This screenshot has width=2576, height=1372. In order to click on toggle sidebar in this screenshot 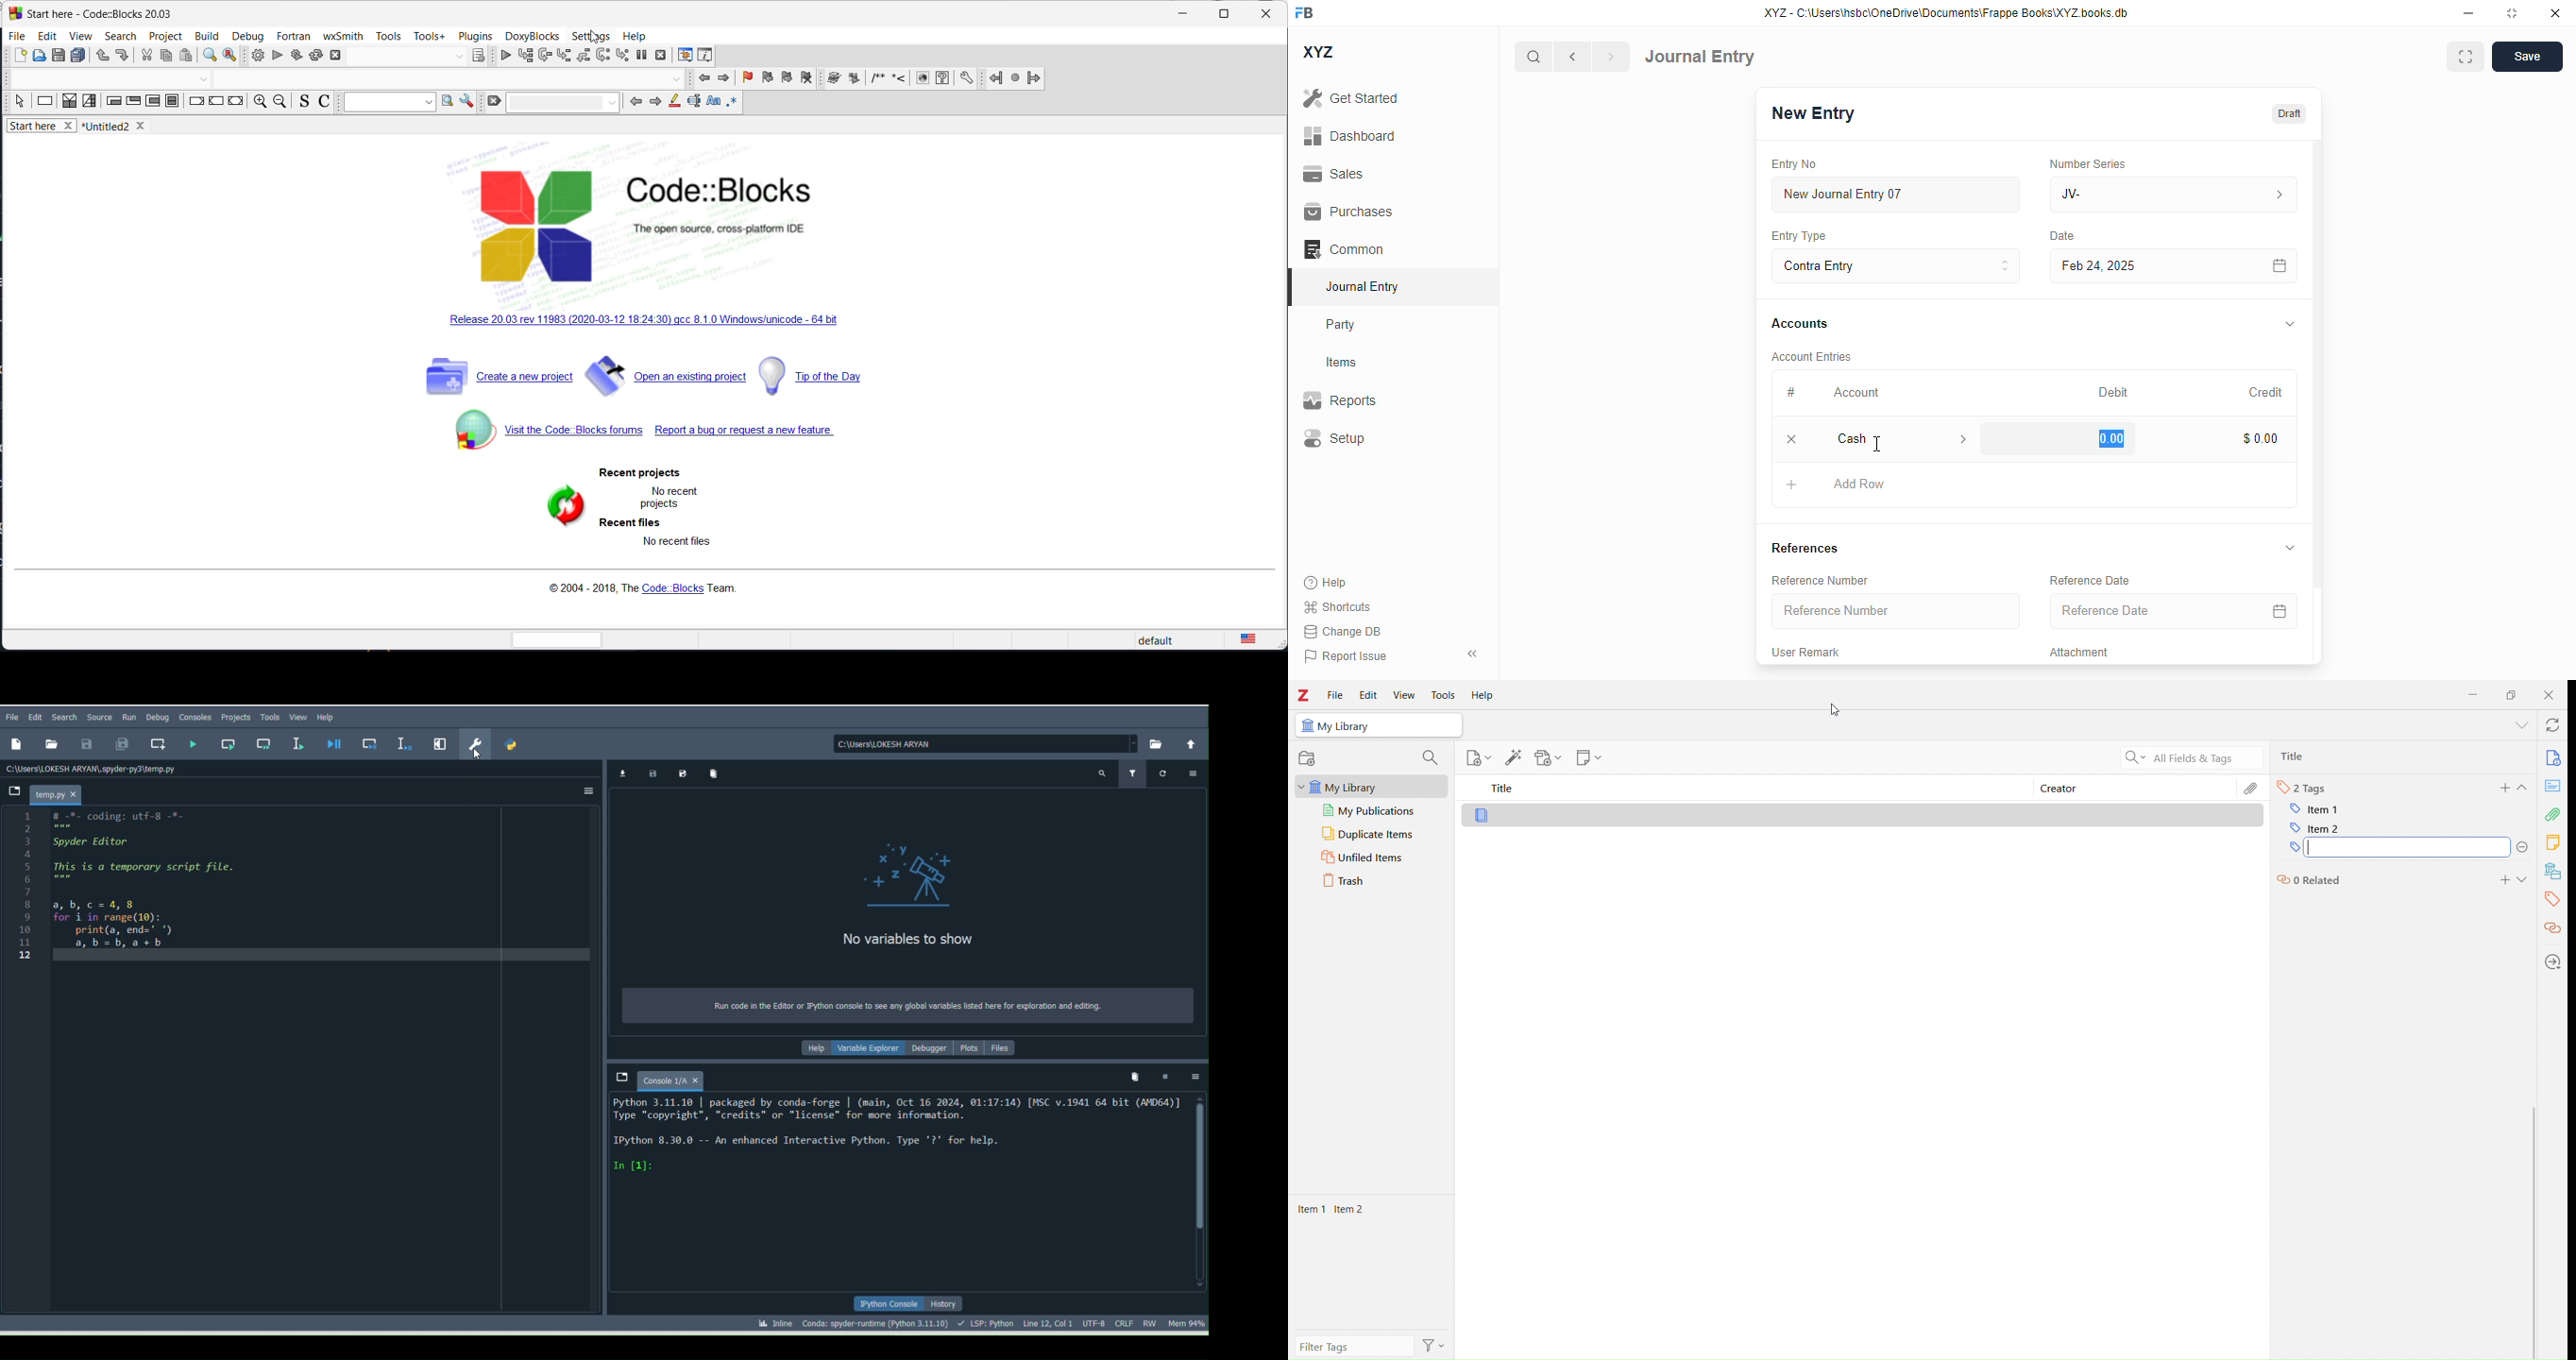, I will do `click(1474, 654)`.